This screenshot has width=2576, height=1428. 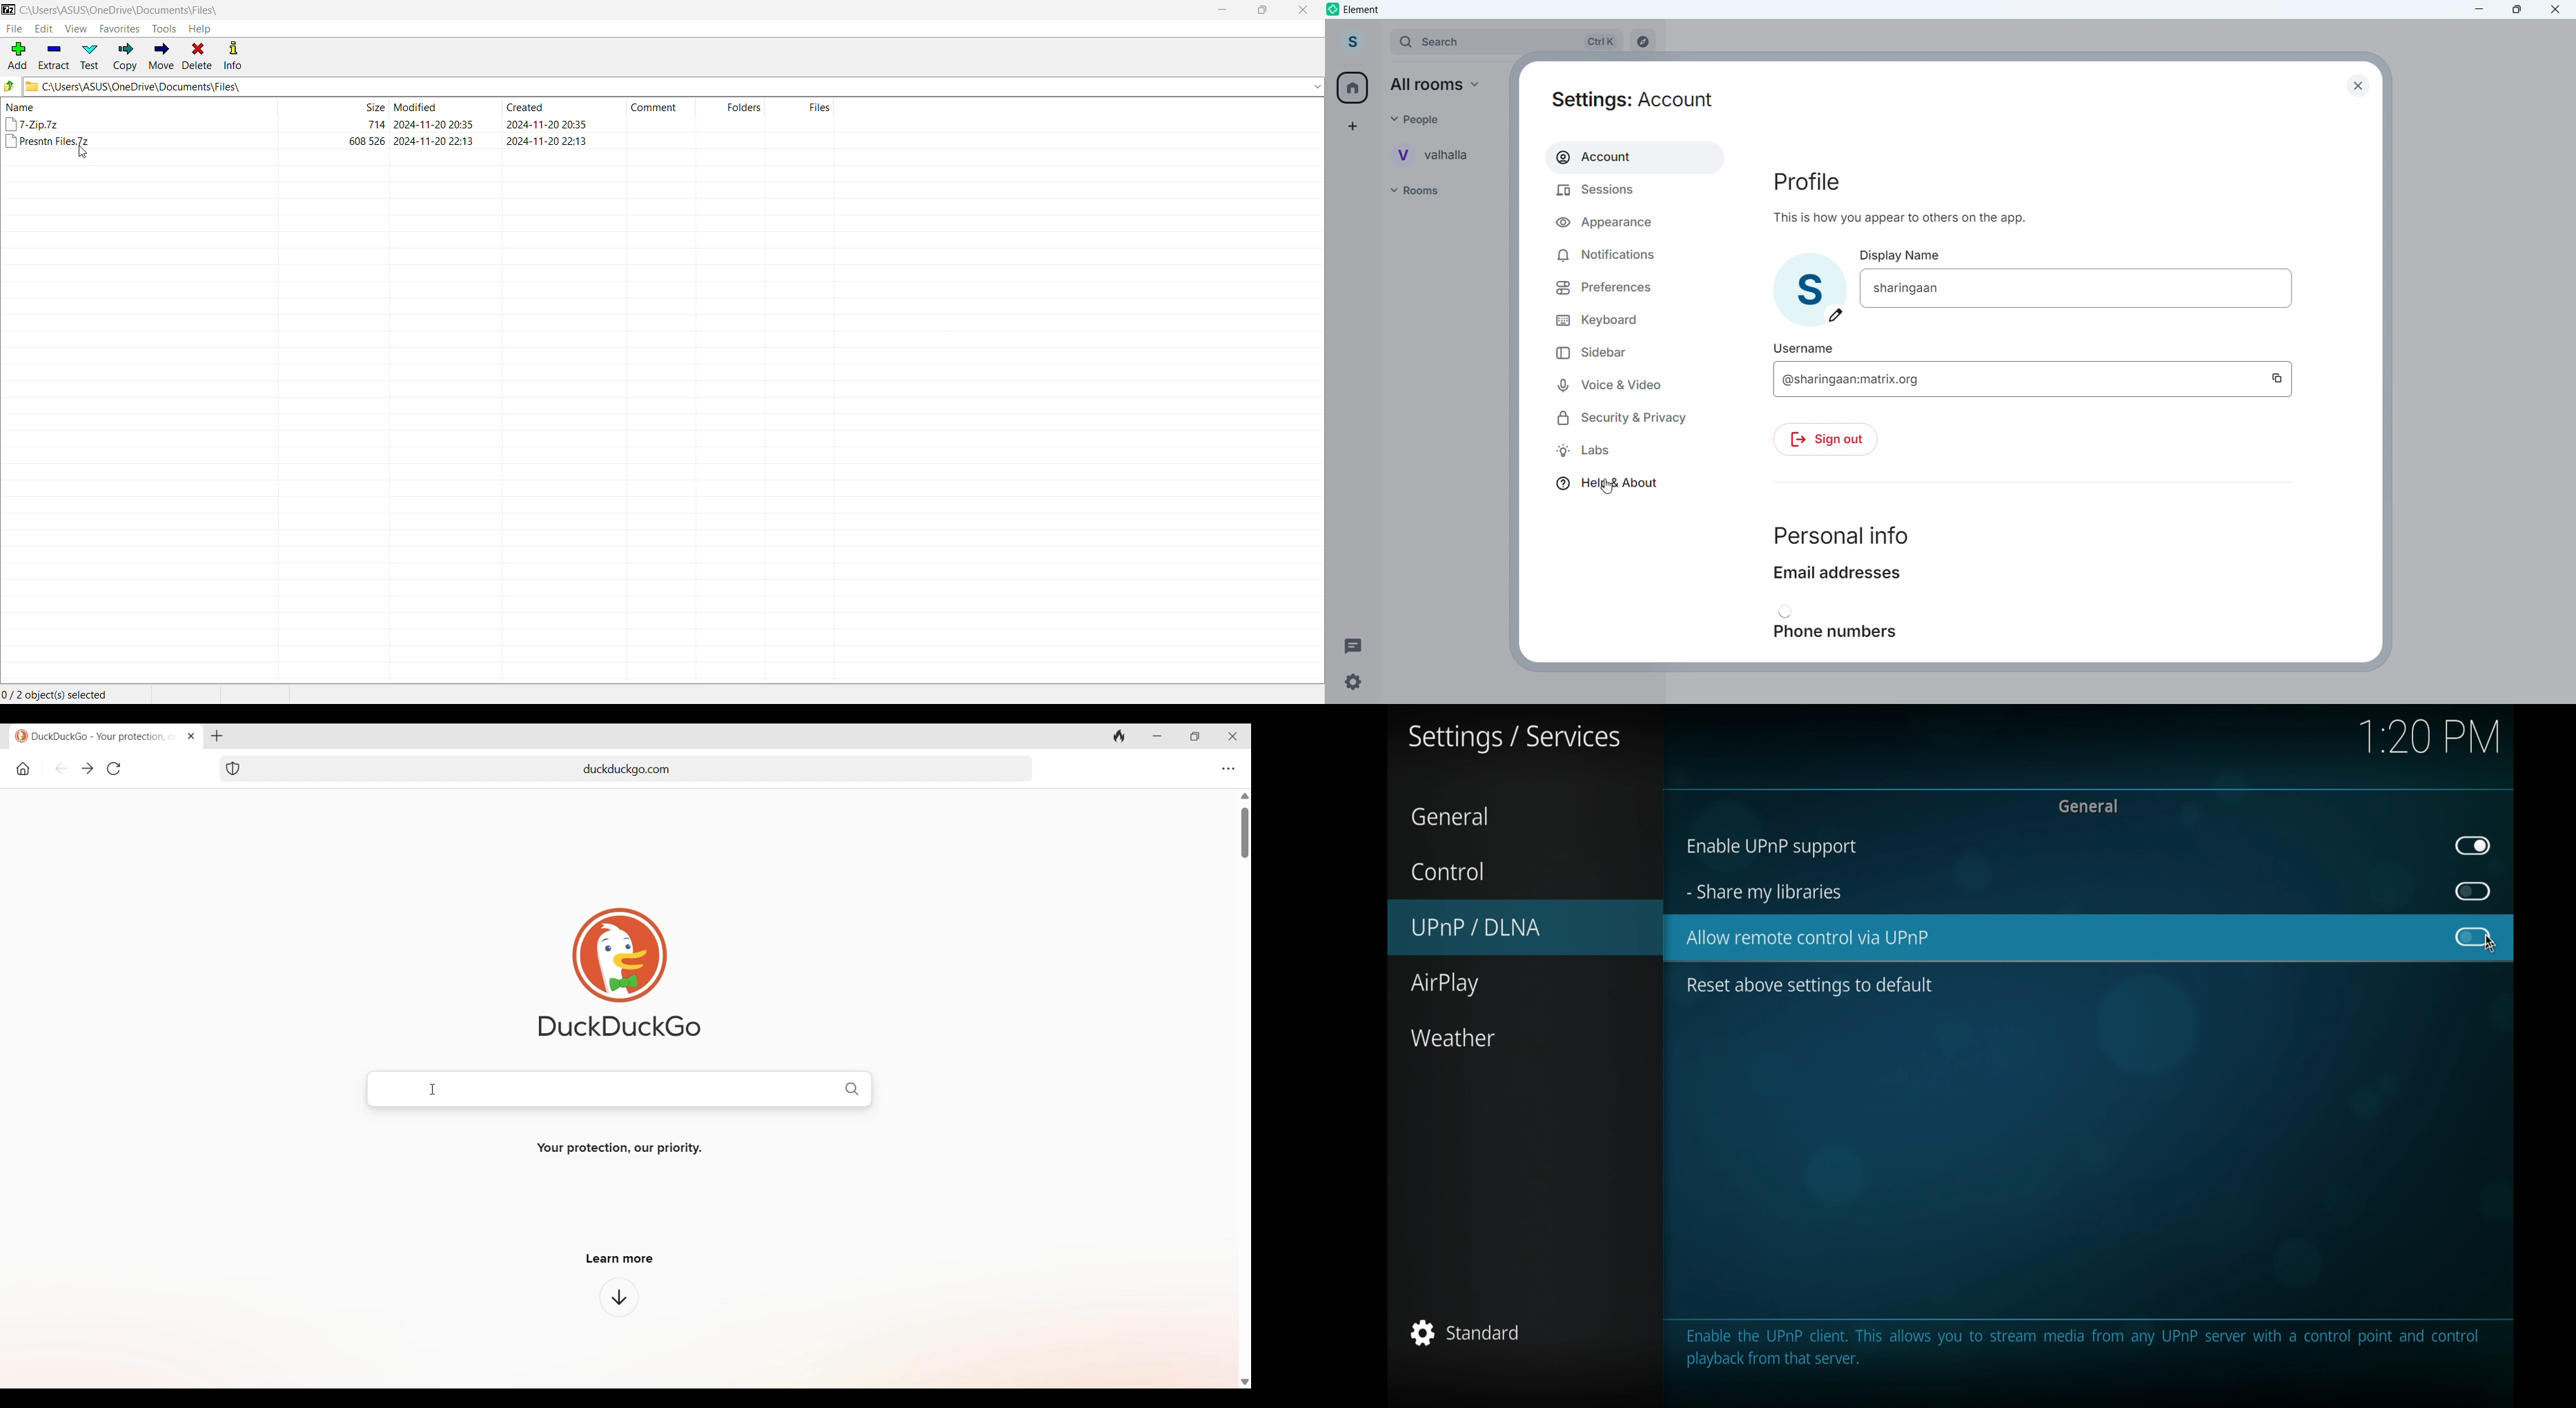 What do you see at coordinates (2473, 936) in the screenshot?
I see `toggle button` at bounding box center [2473, 936].